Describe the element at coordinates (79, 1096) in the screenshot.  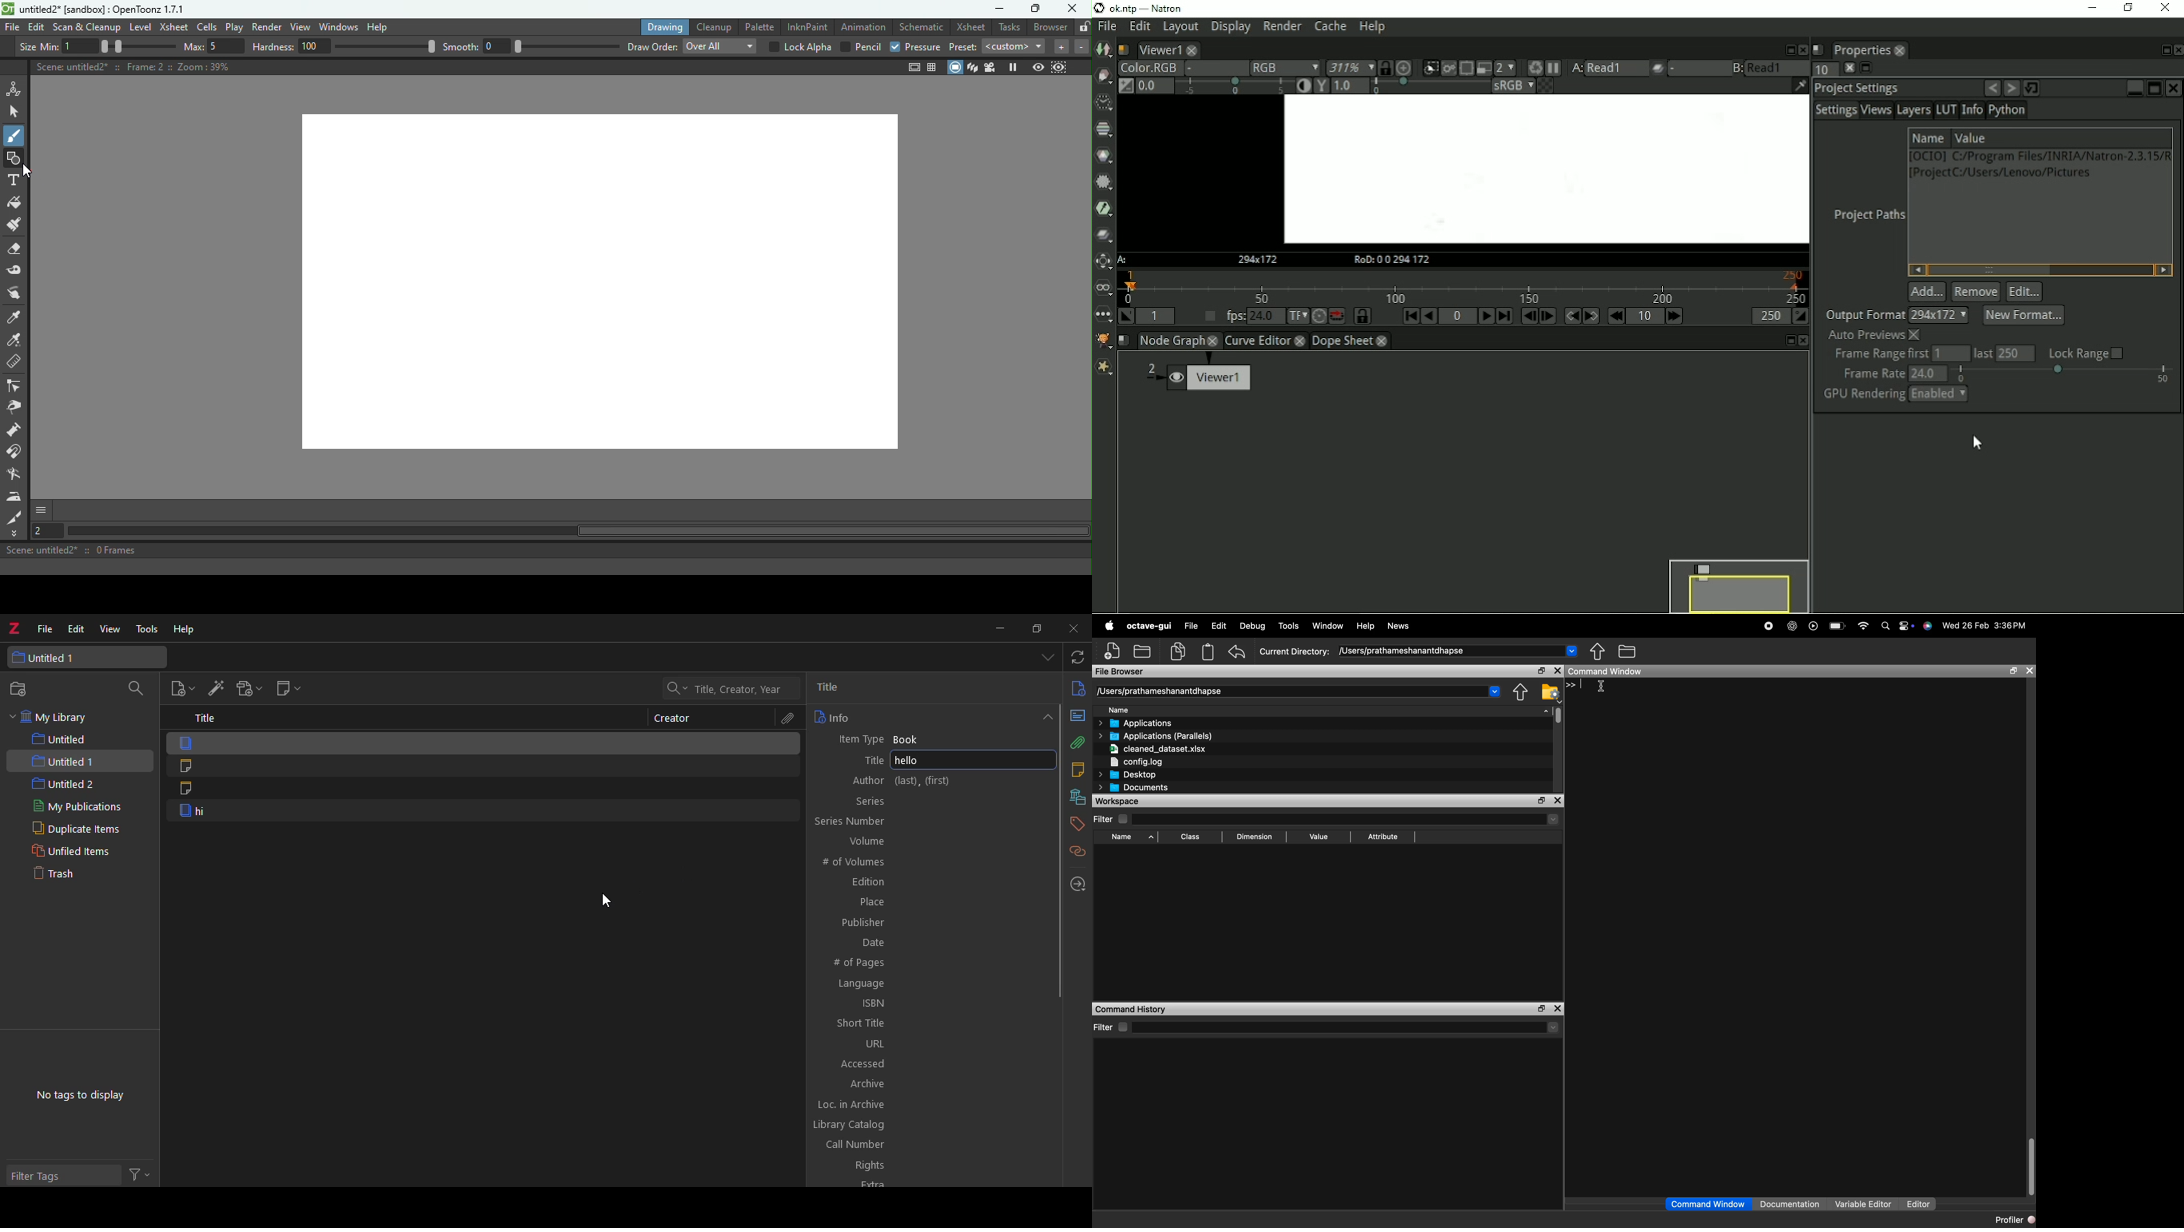
I see `no tags` at that location.